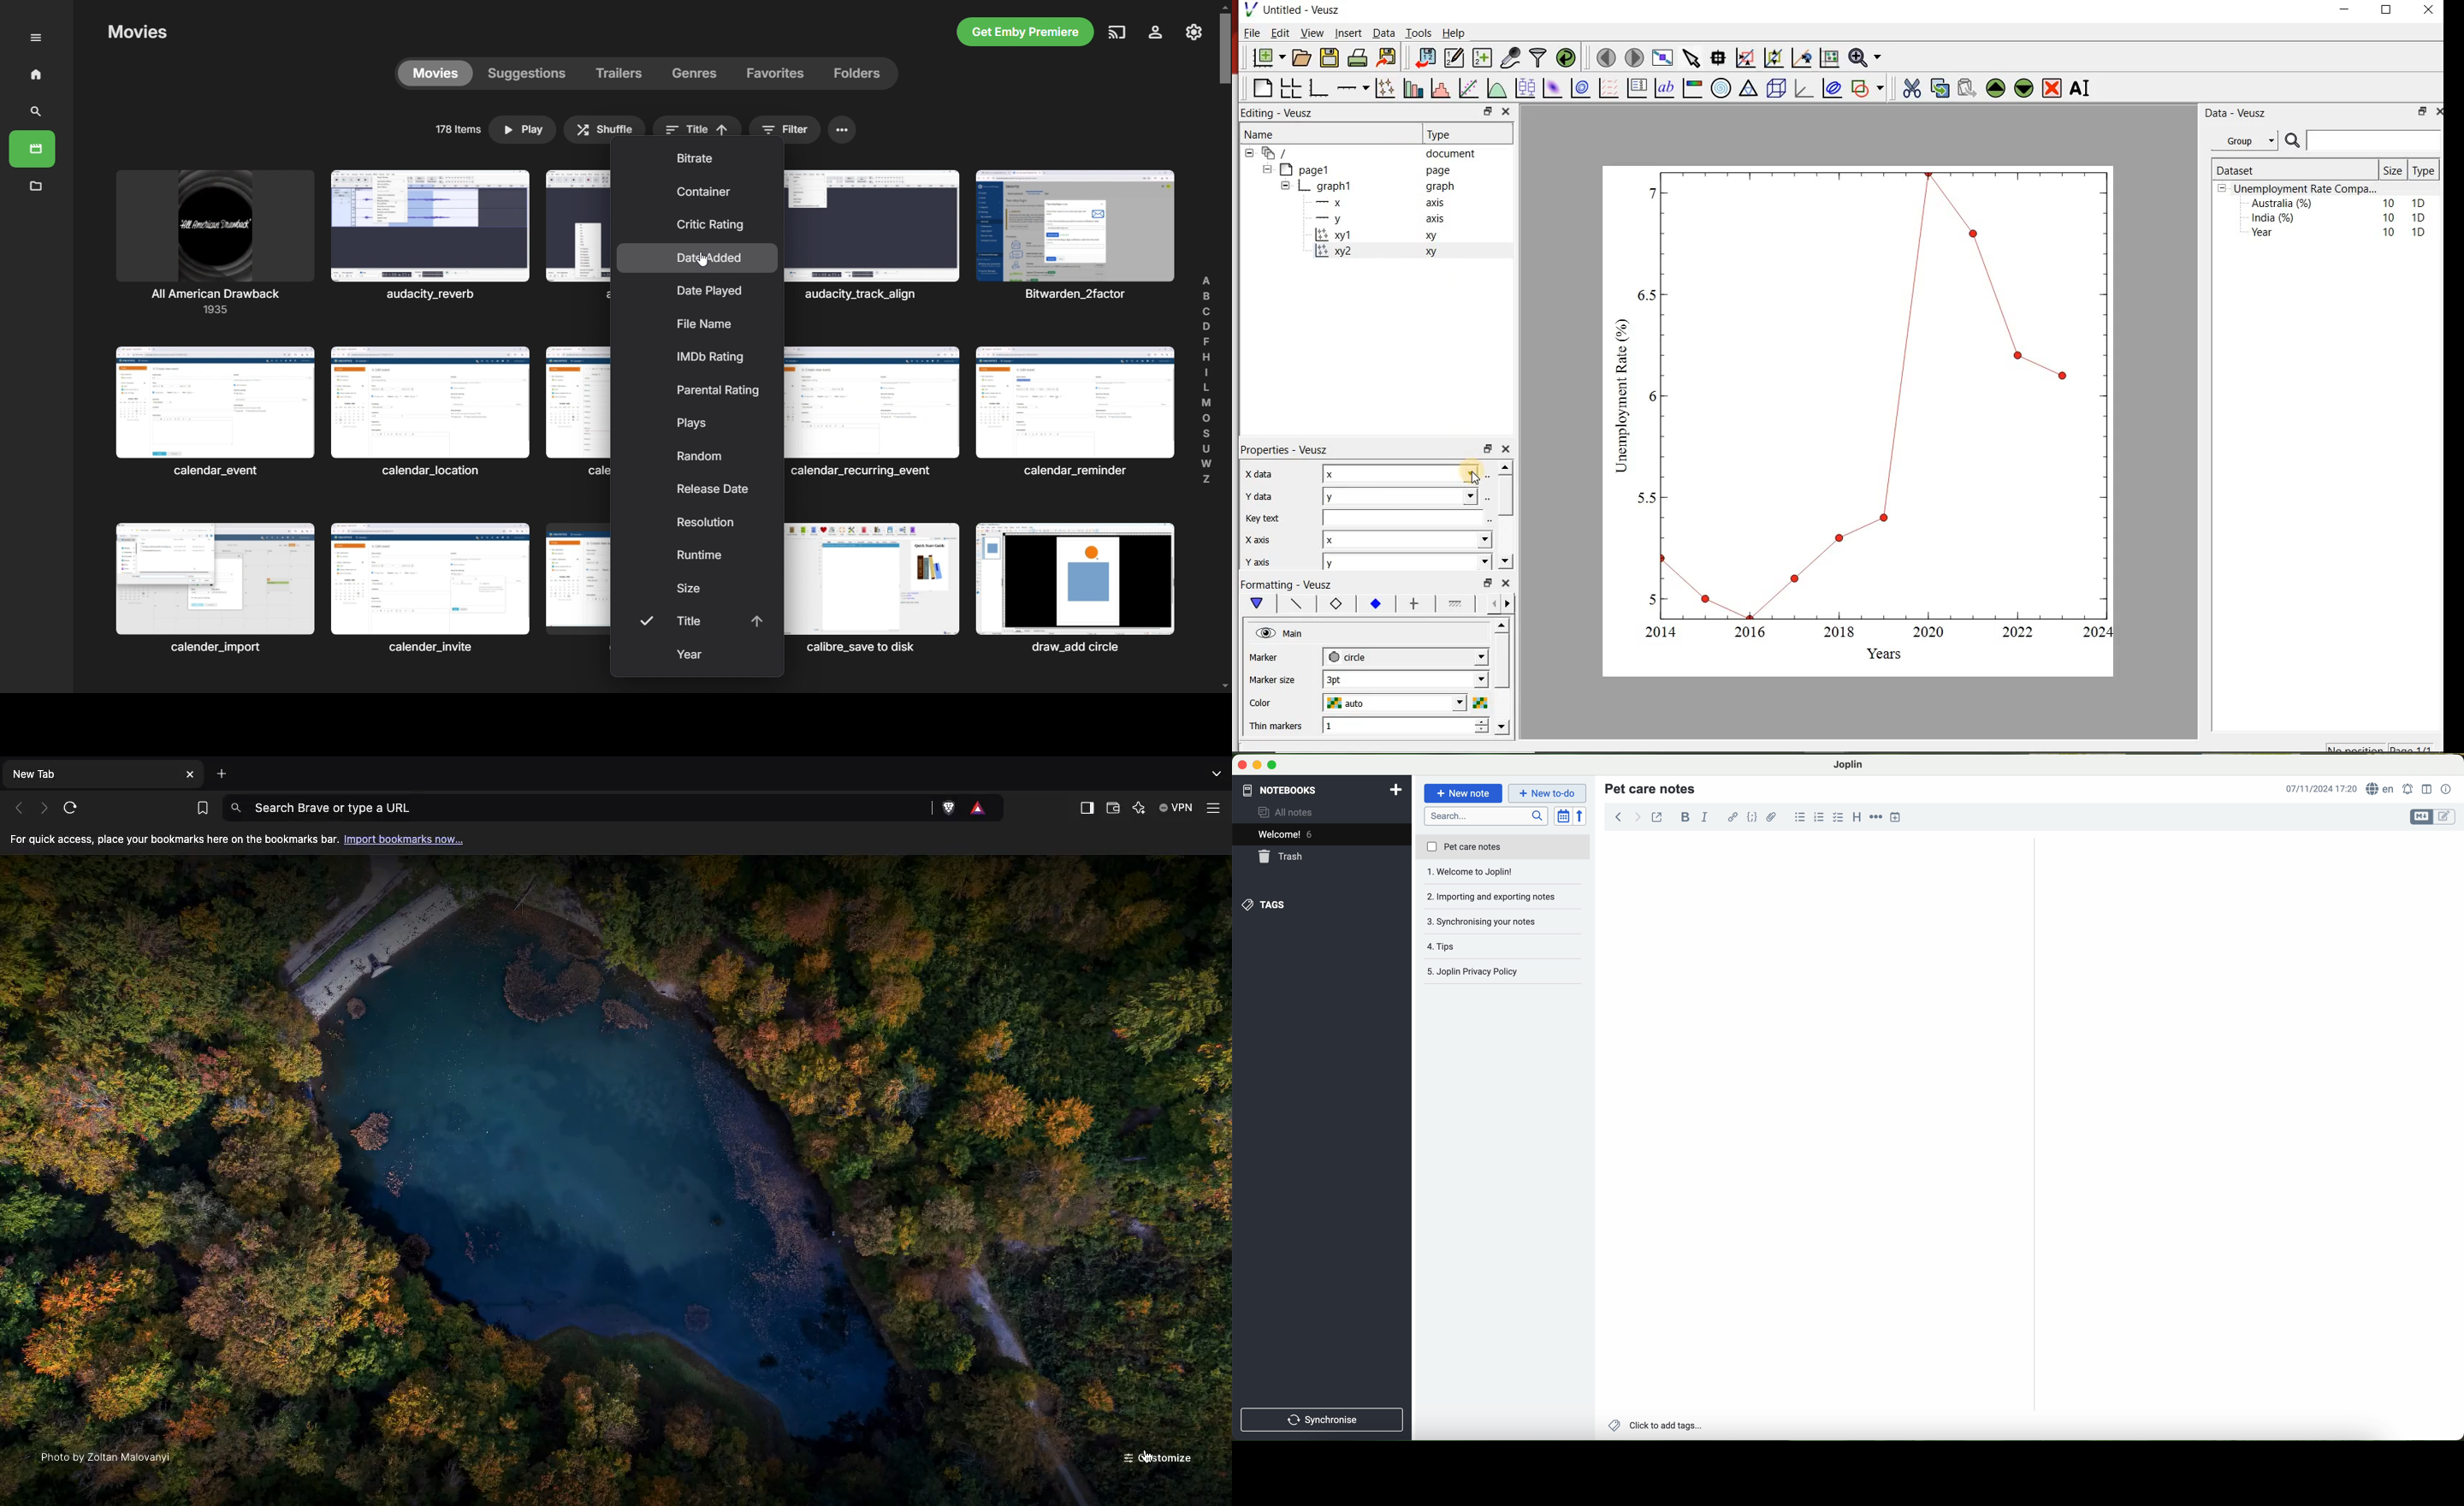  What do you see at coordinates (1385, 87) in the screenshot?
I see `plot points with lines and errorbars` at bounding box center [1385, 87].